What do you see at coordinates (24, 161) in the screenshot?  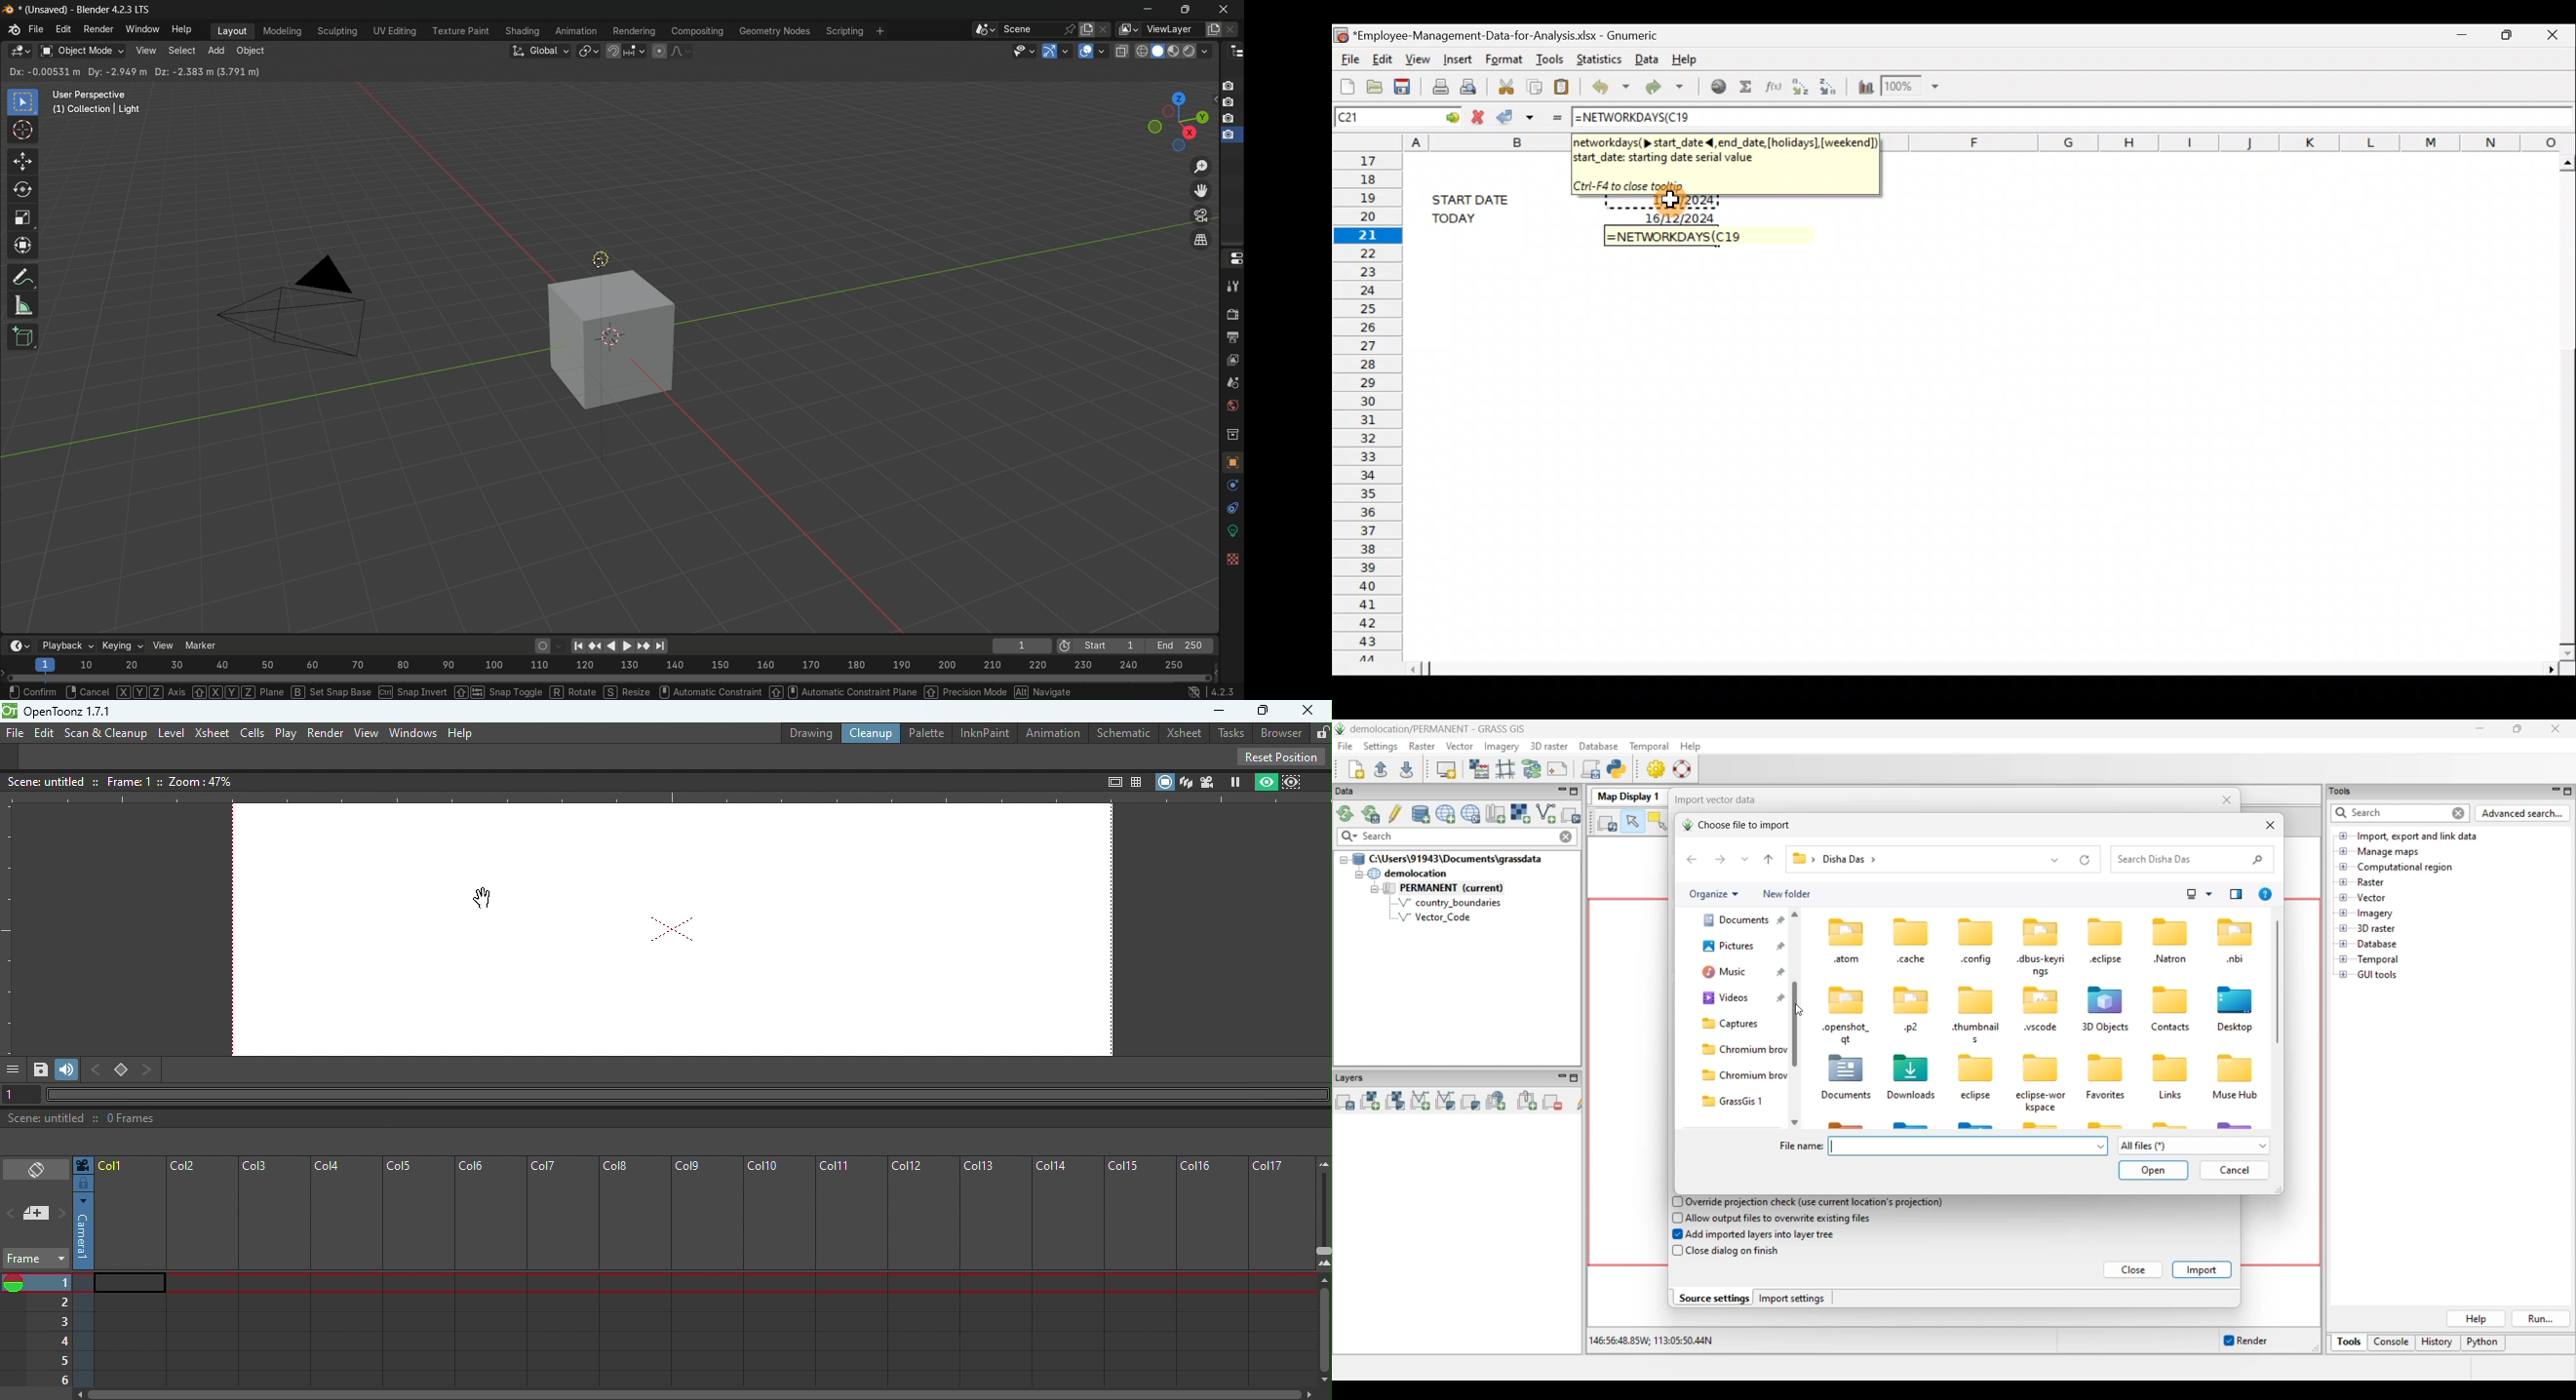 I see `move` at bounding box center [24, 161].